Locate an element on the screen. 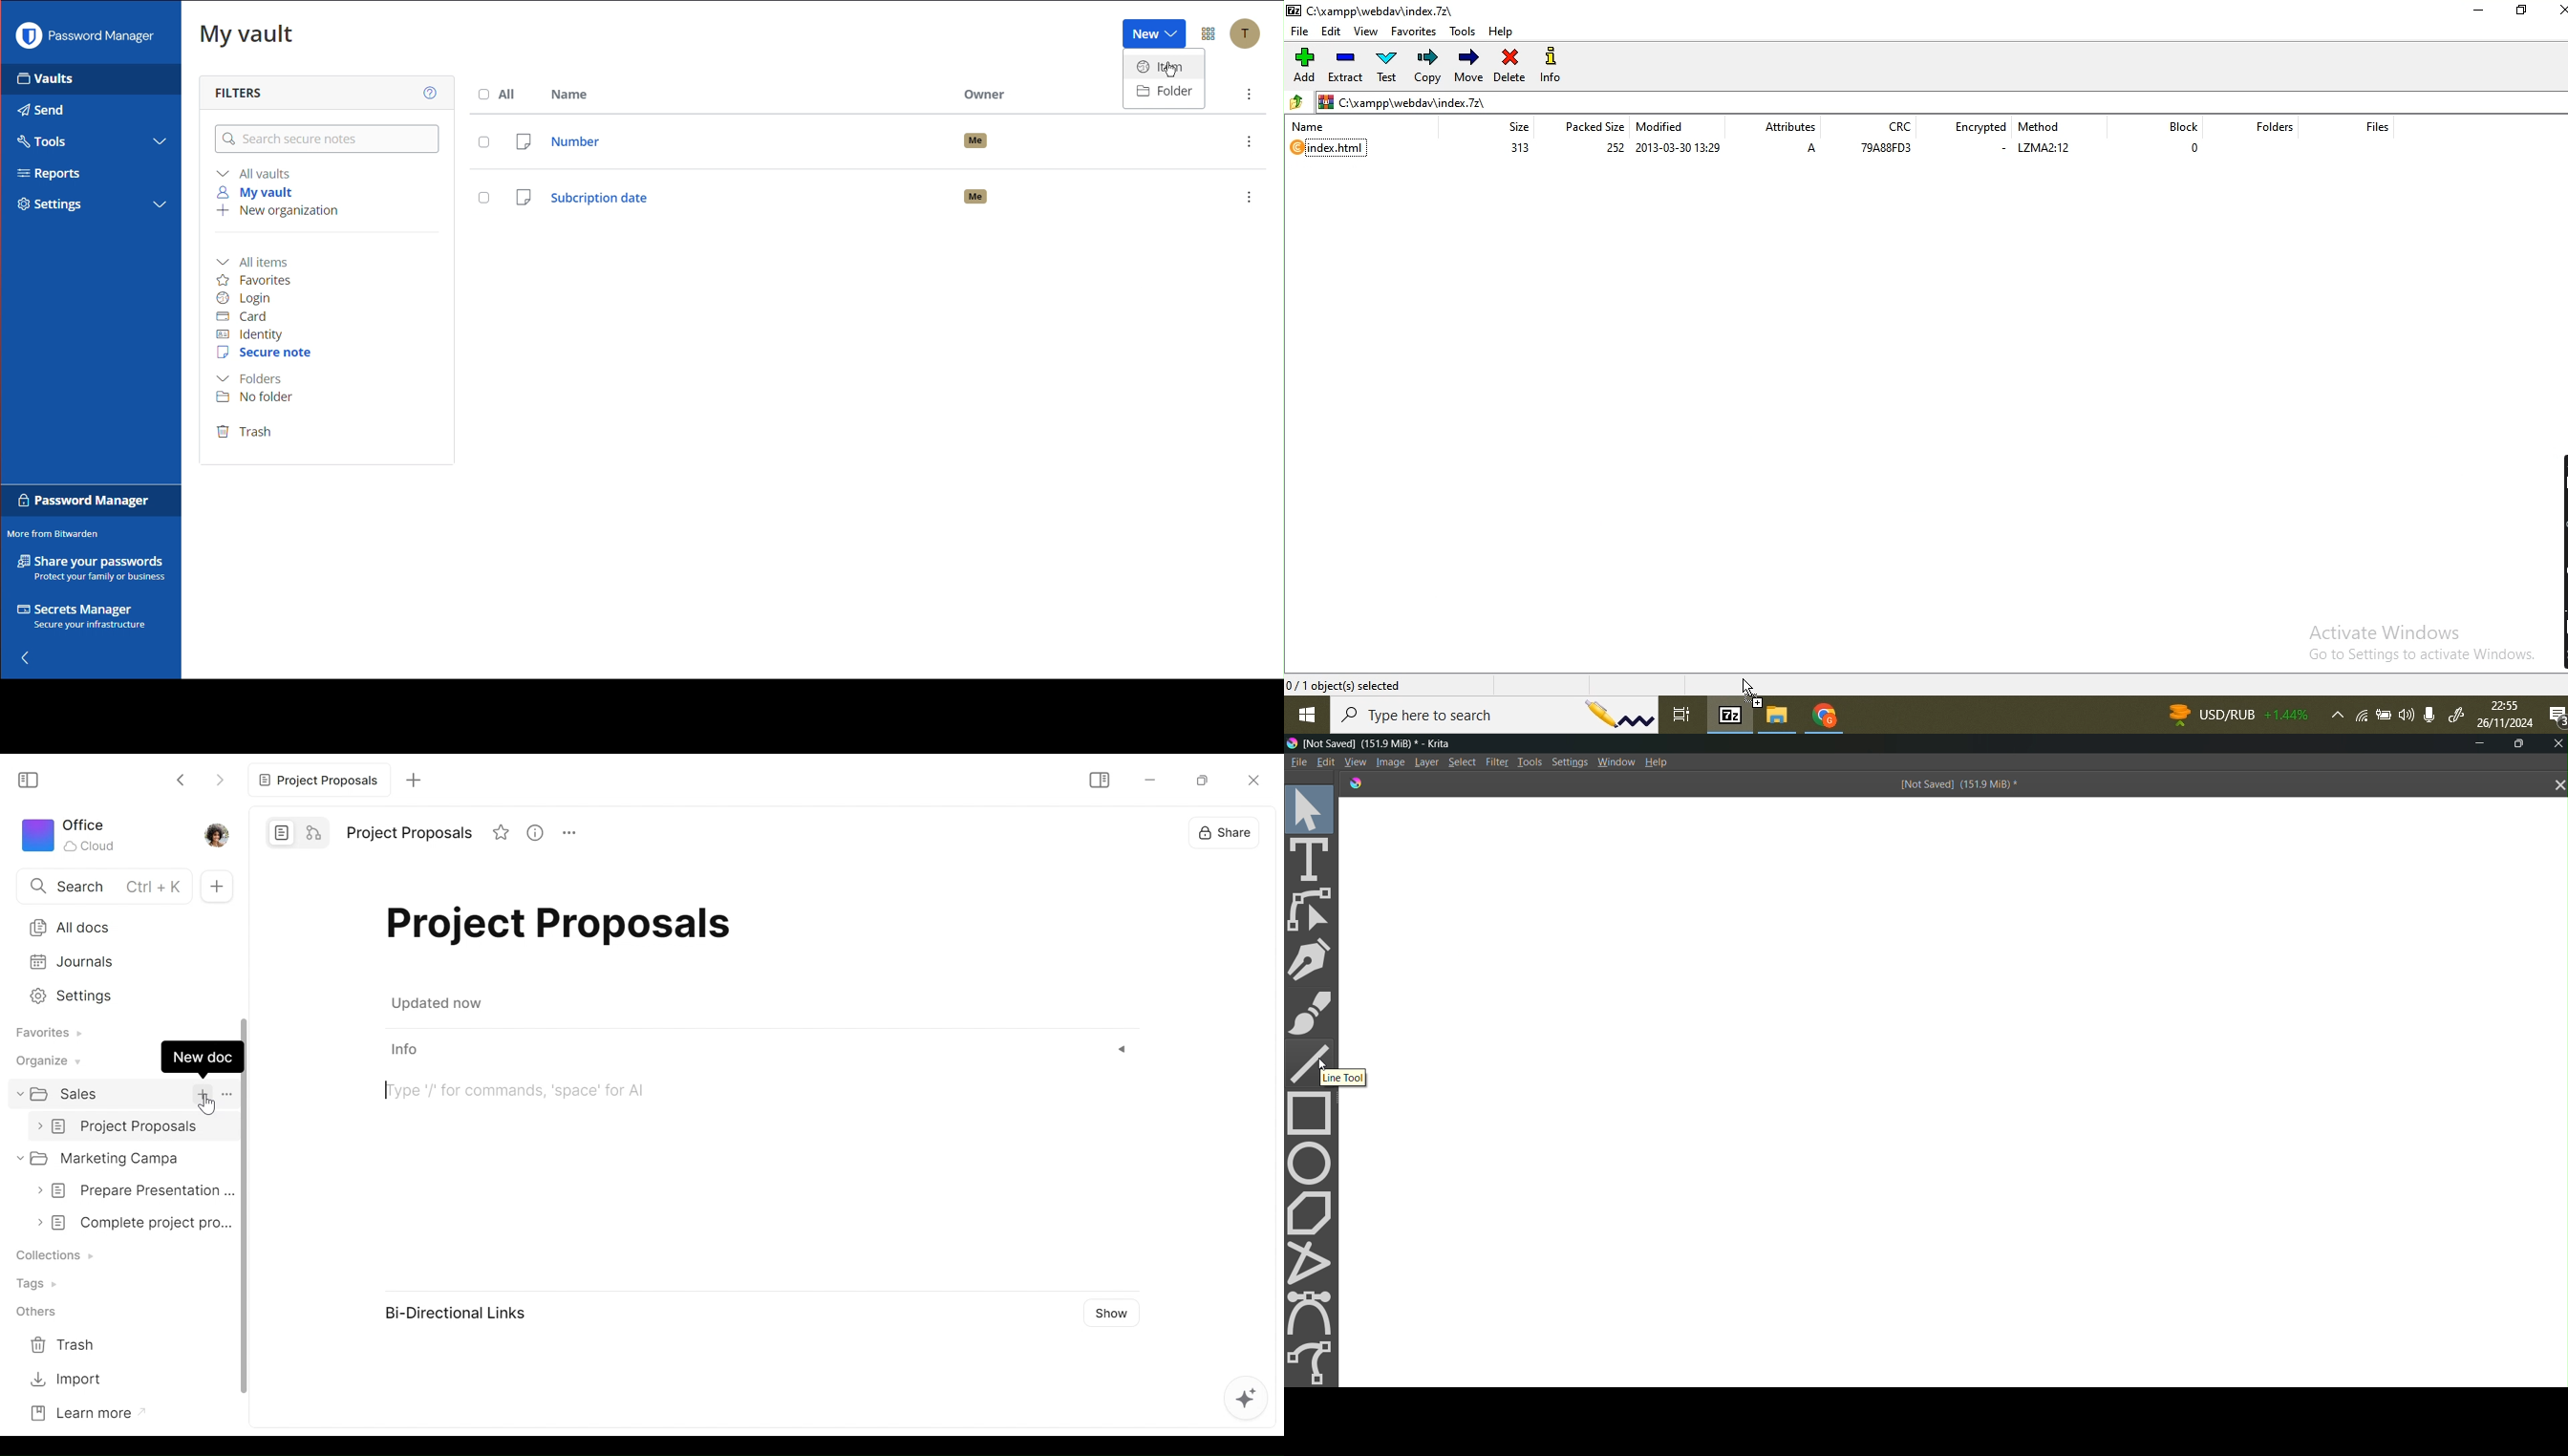 Image resolution: width=2576 pixels, height=1456 pixels. Account is located at coordinates (1248, 34).